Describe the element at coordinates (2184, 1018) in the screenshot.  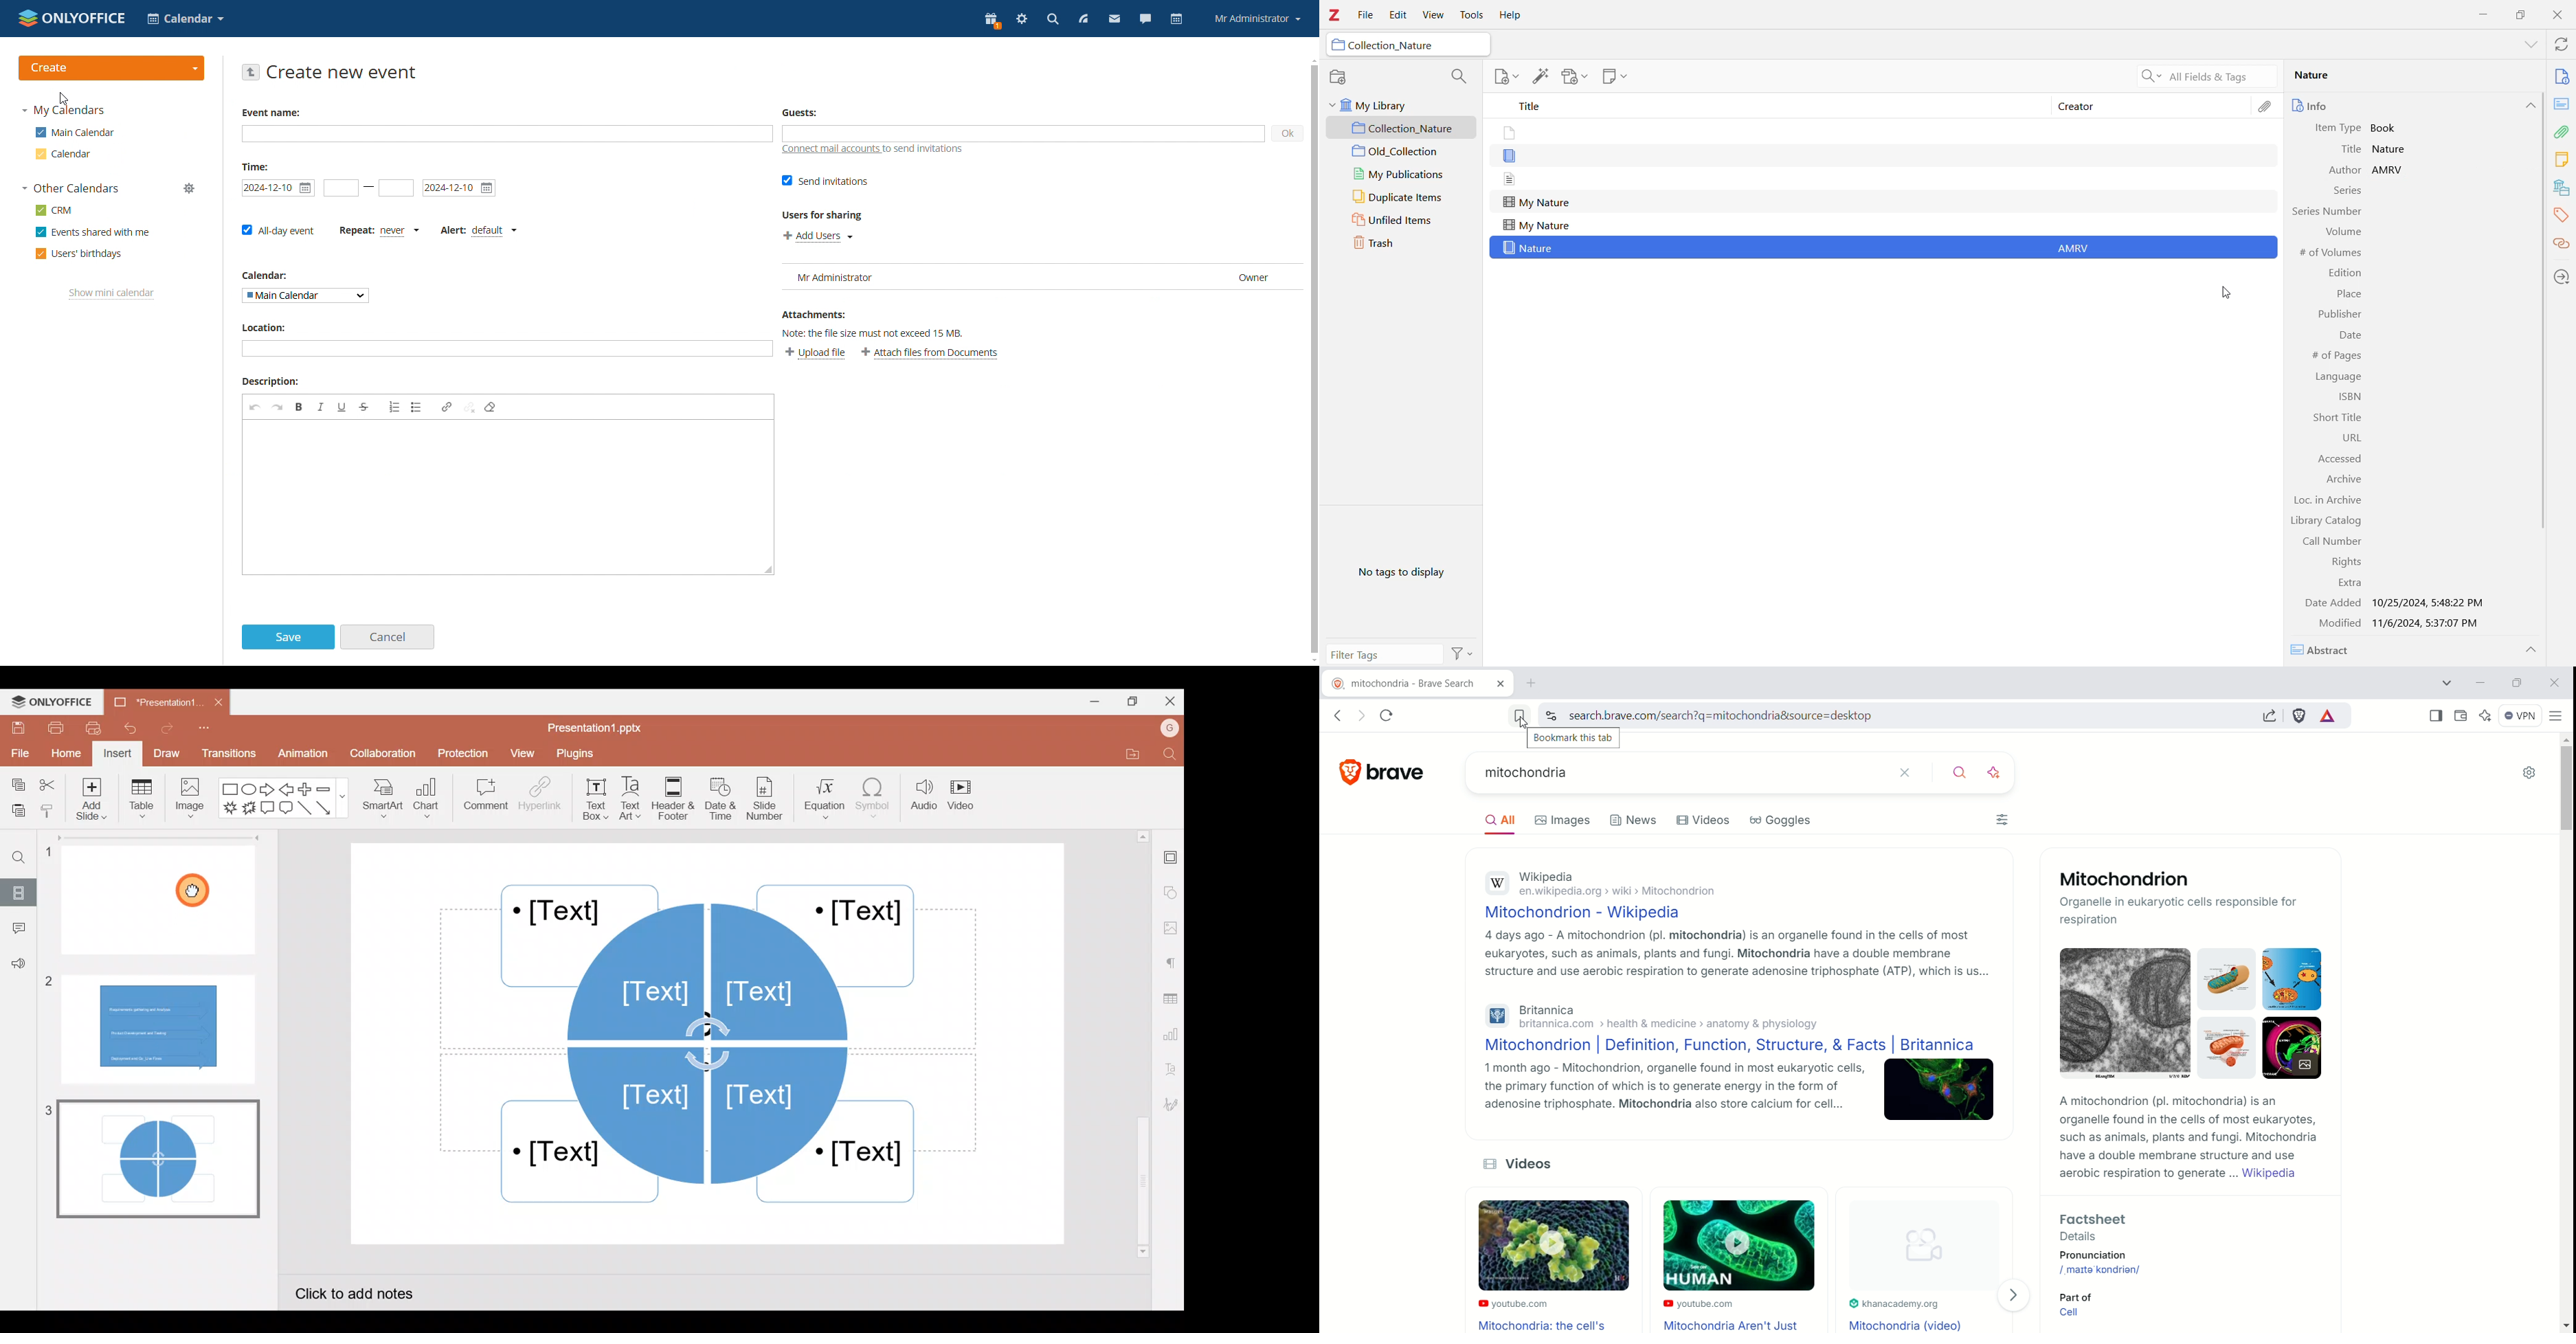
I see `Mitochondrion images` at that location.